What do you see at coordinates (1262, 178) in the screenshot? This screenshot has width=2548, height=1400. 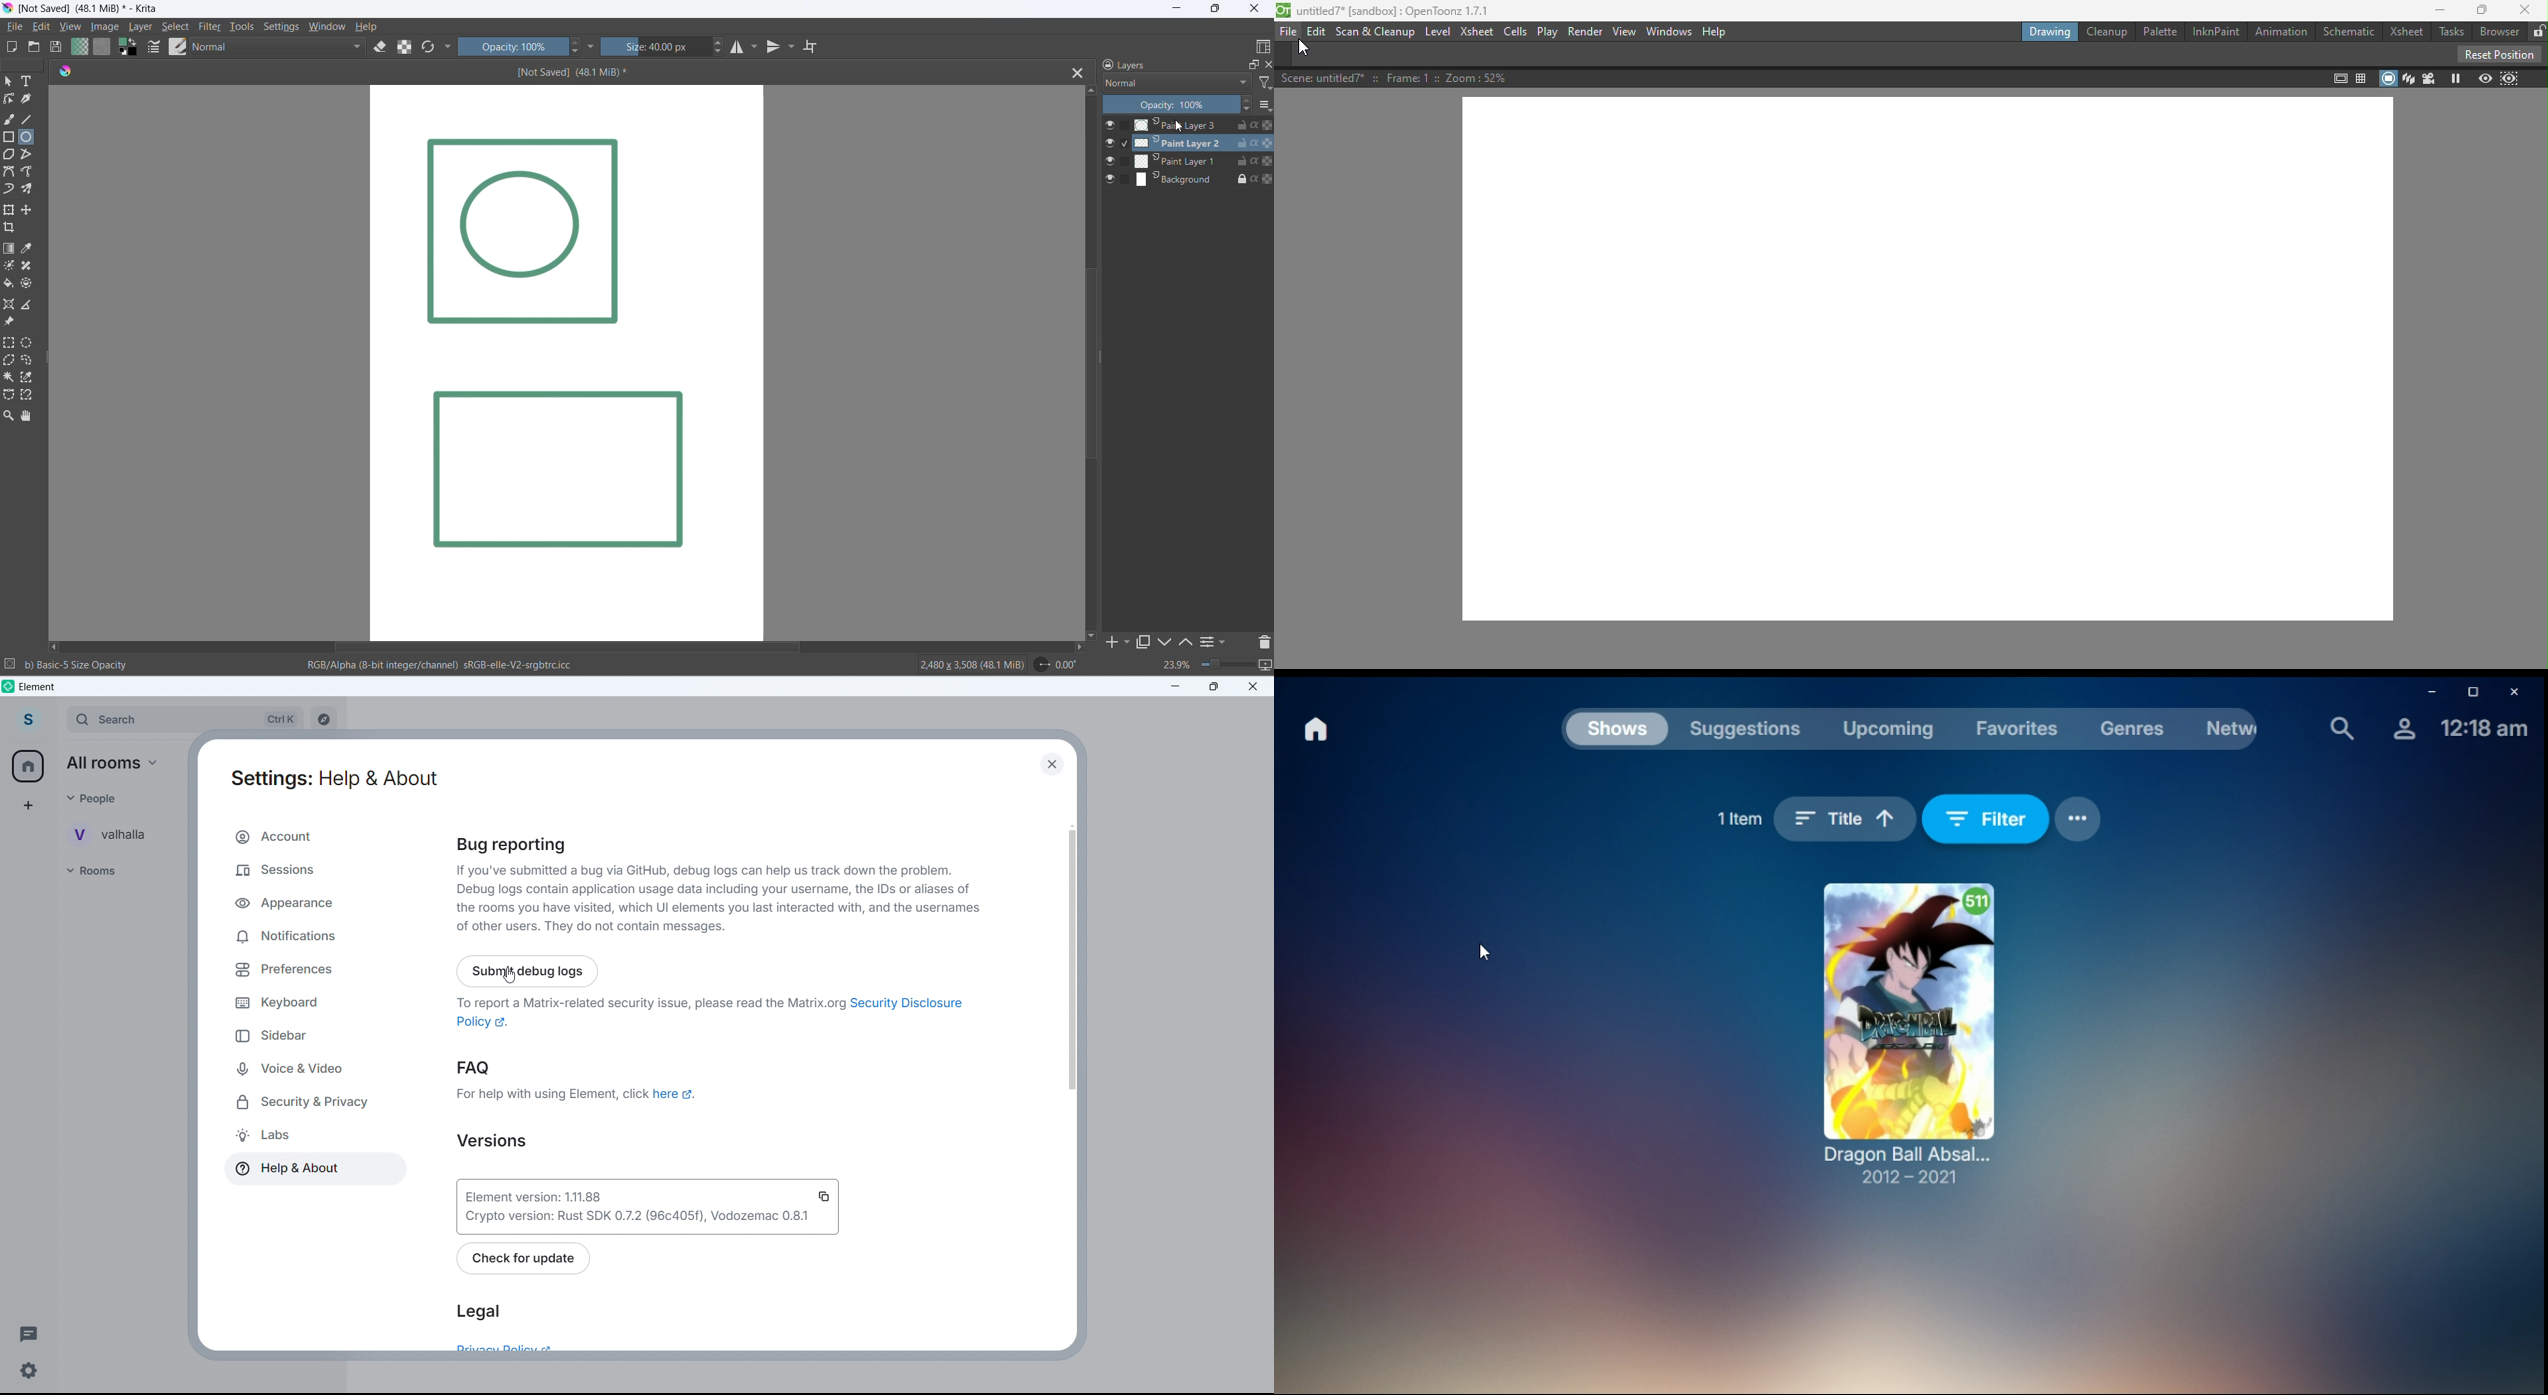 I see `preserve alpha` at bounding box center [1262, 178].